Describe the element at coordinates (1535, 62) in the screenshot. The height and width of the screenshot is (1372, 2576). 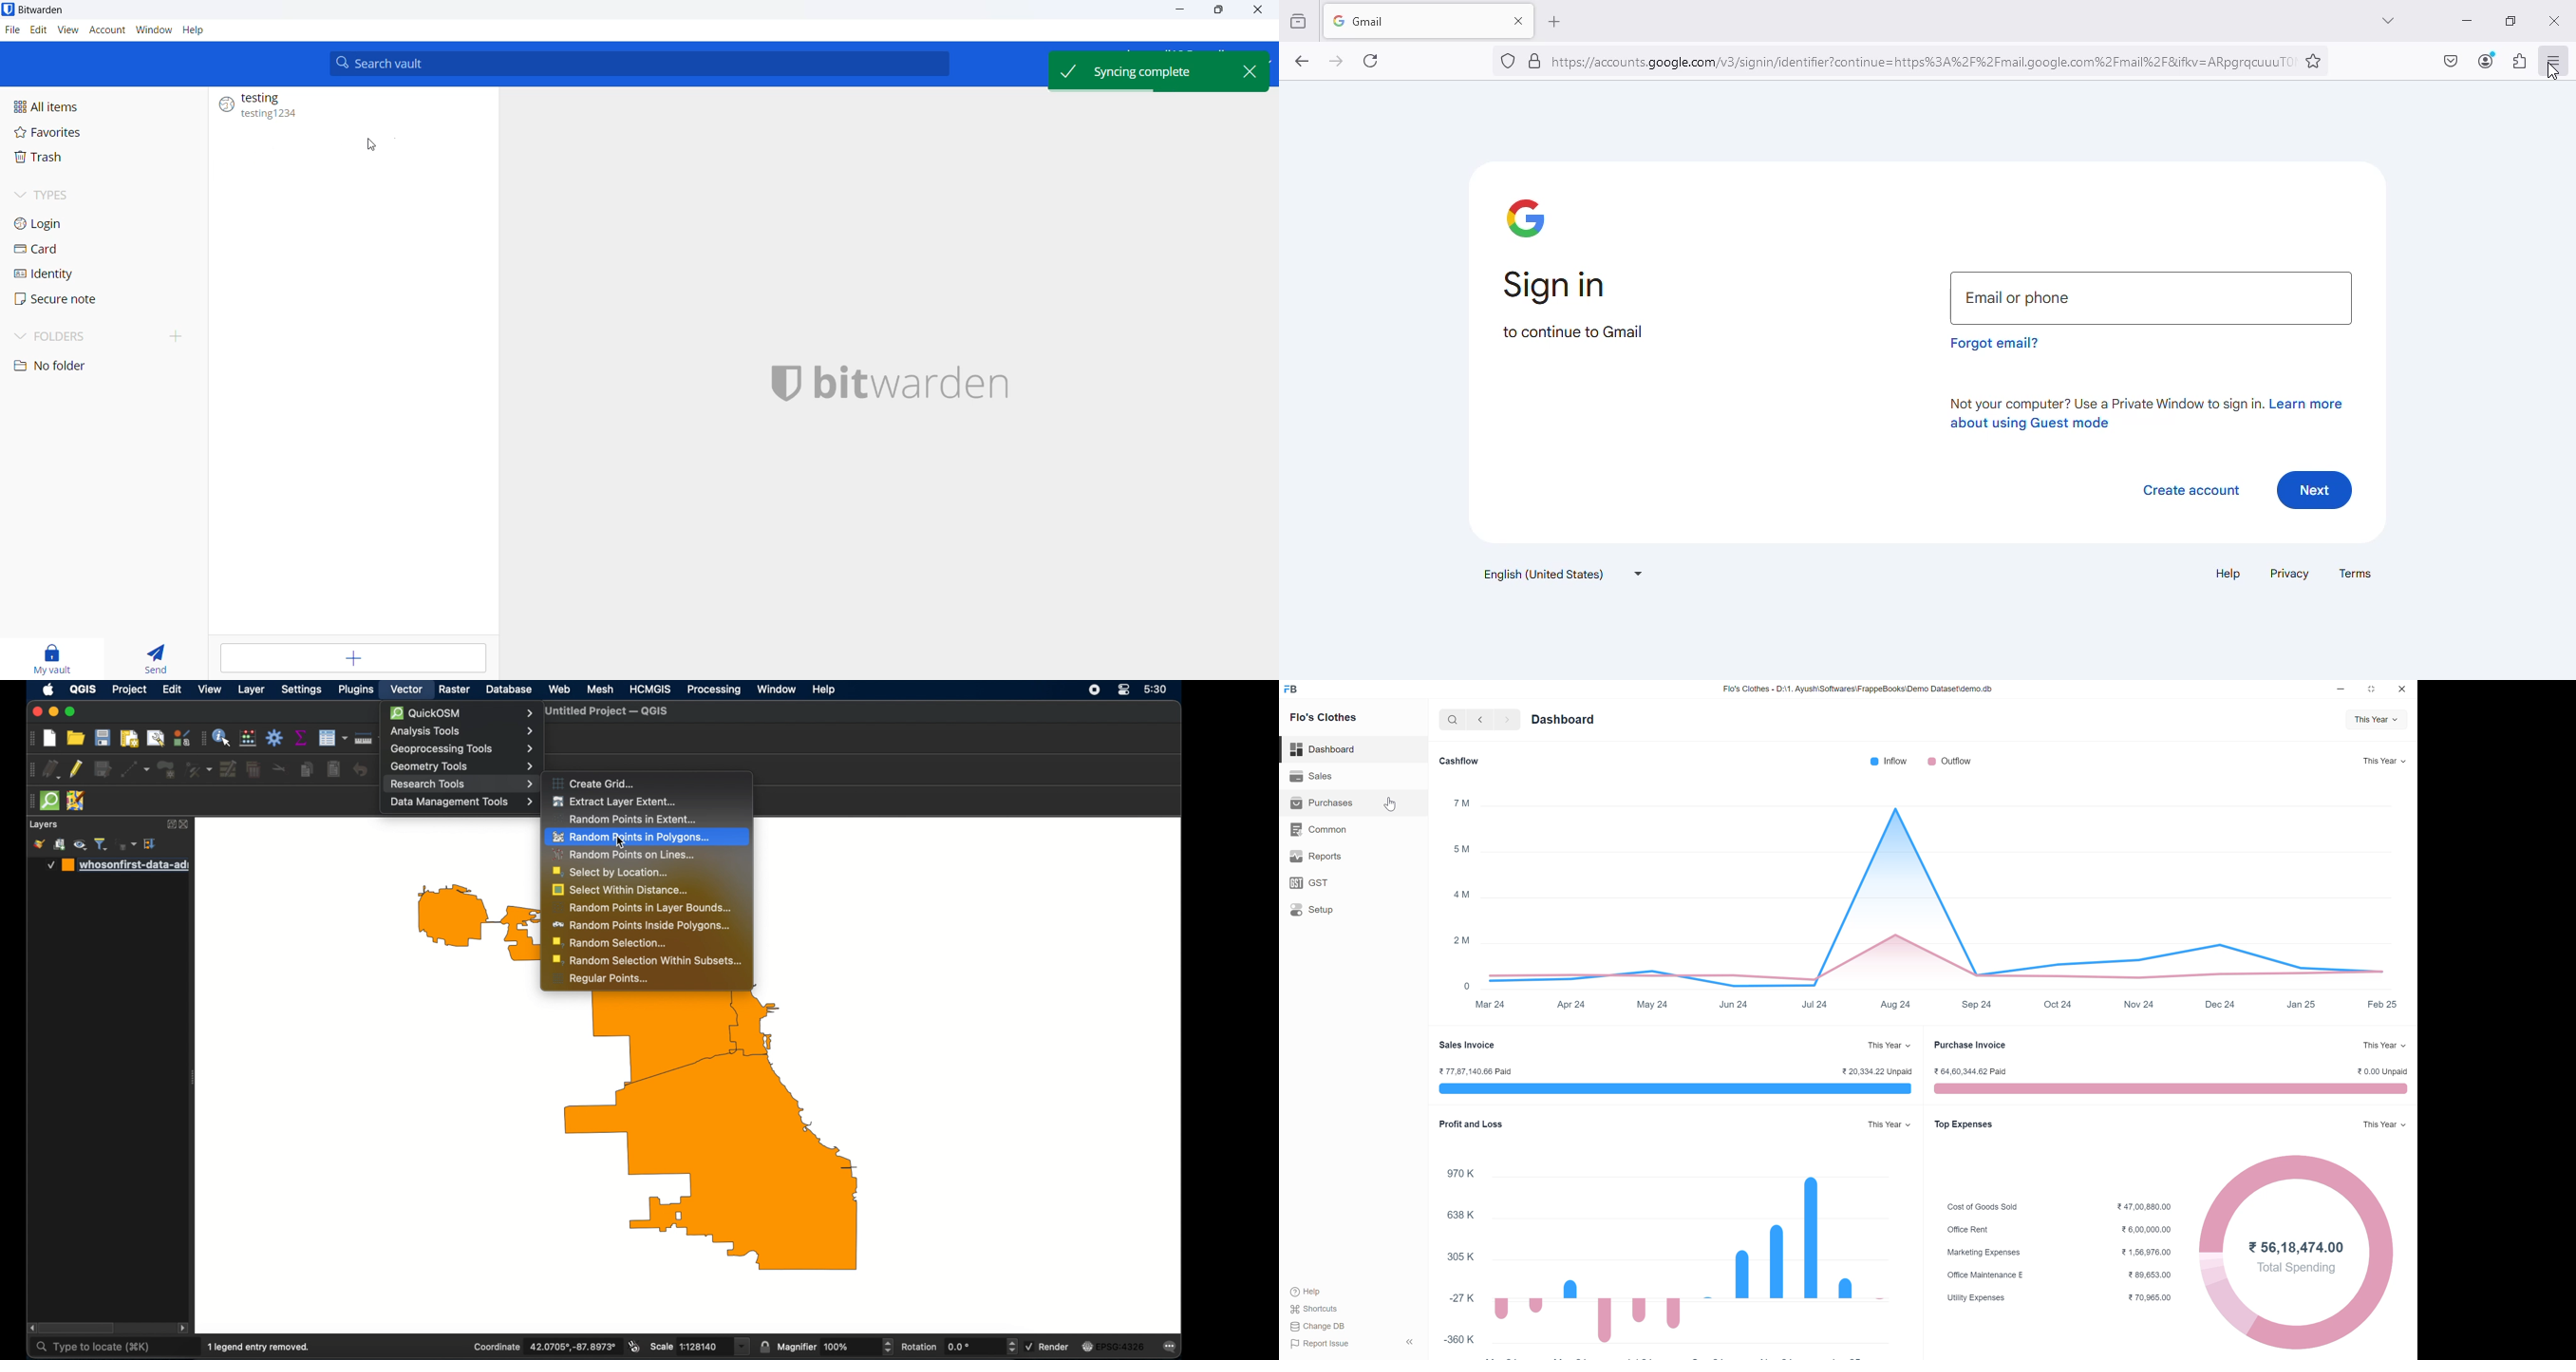
I see `verified by: google trust services` at that location.